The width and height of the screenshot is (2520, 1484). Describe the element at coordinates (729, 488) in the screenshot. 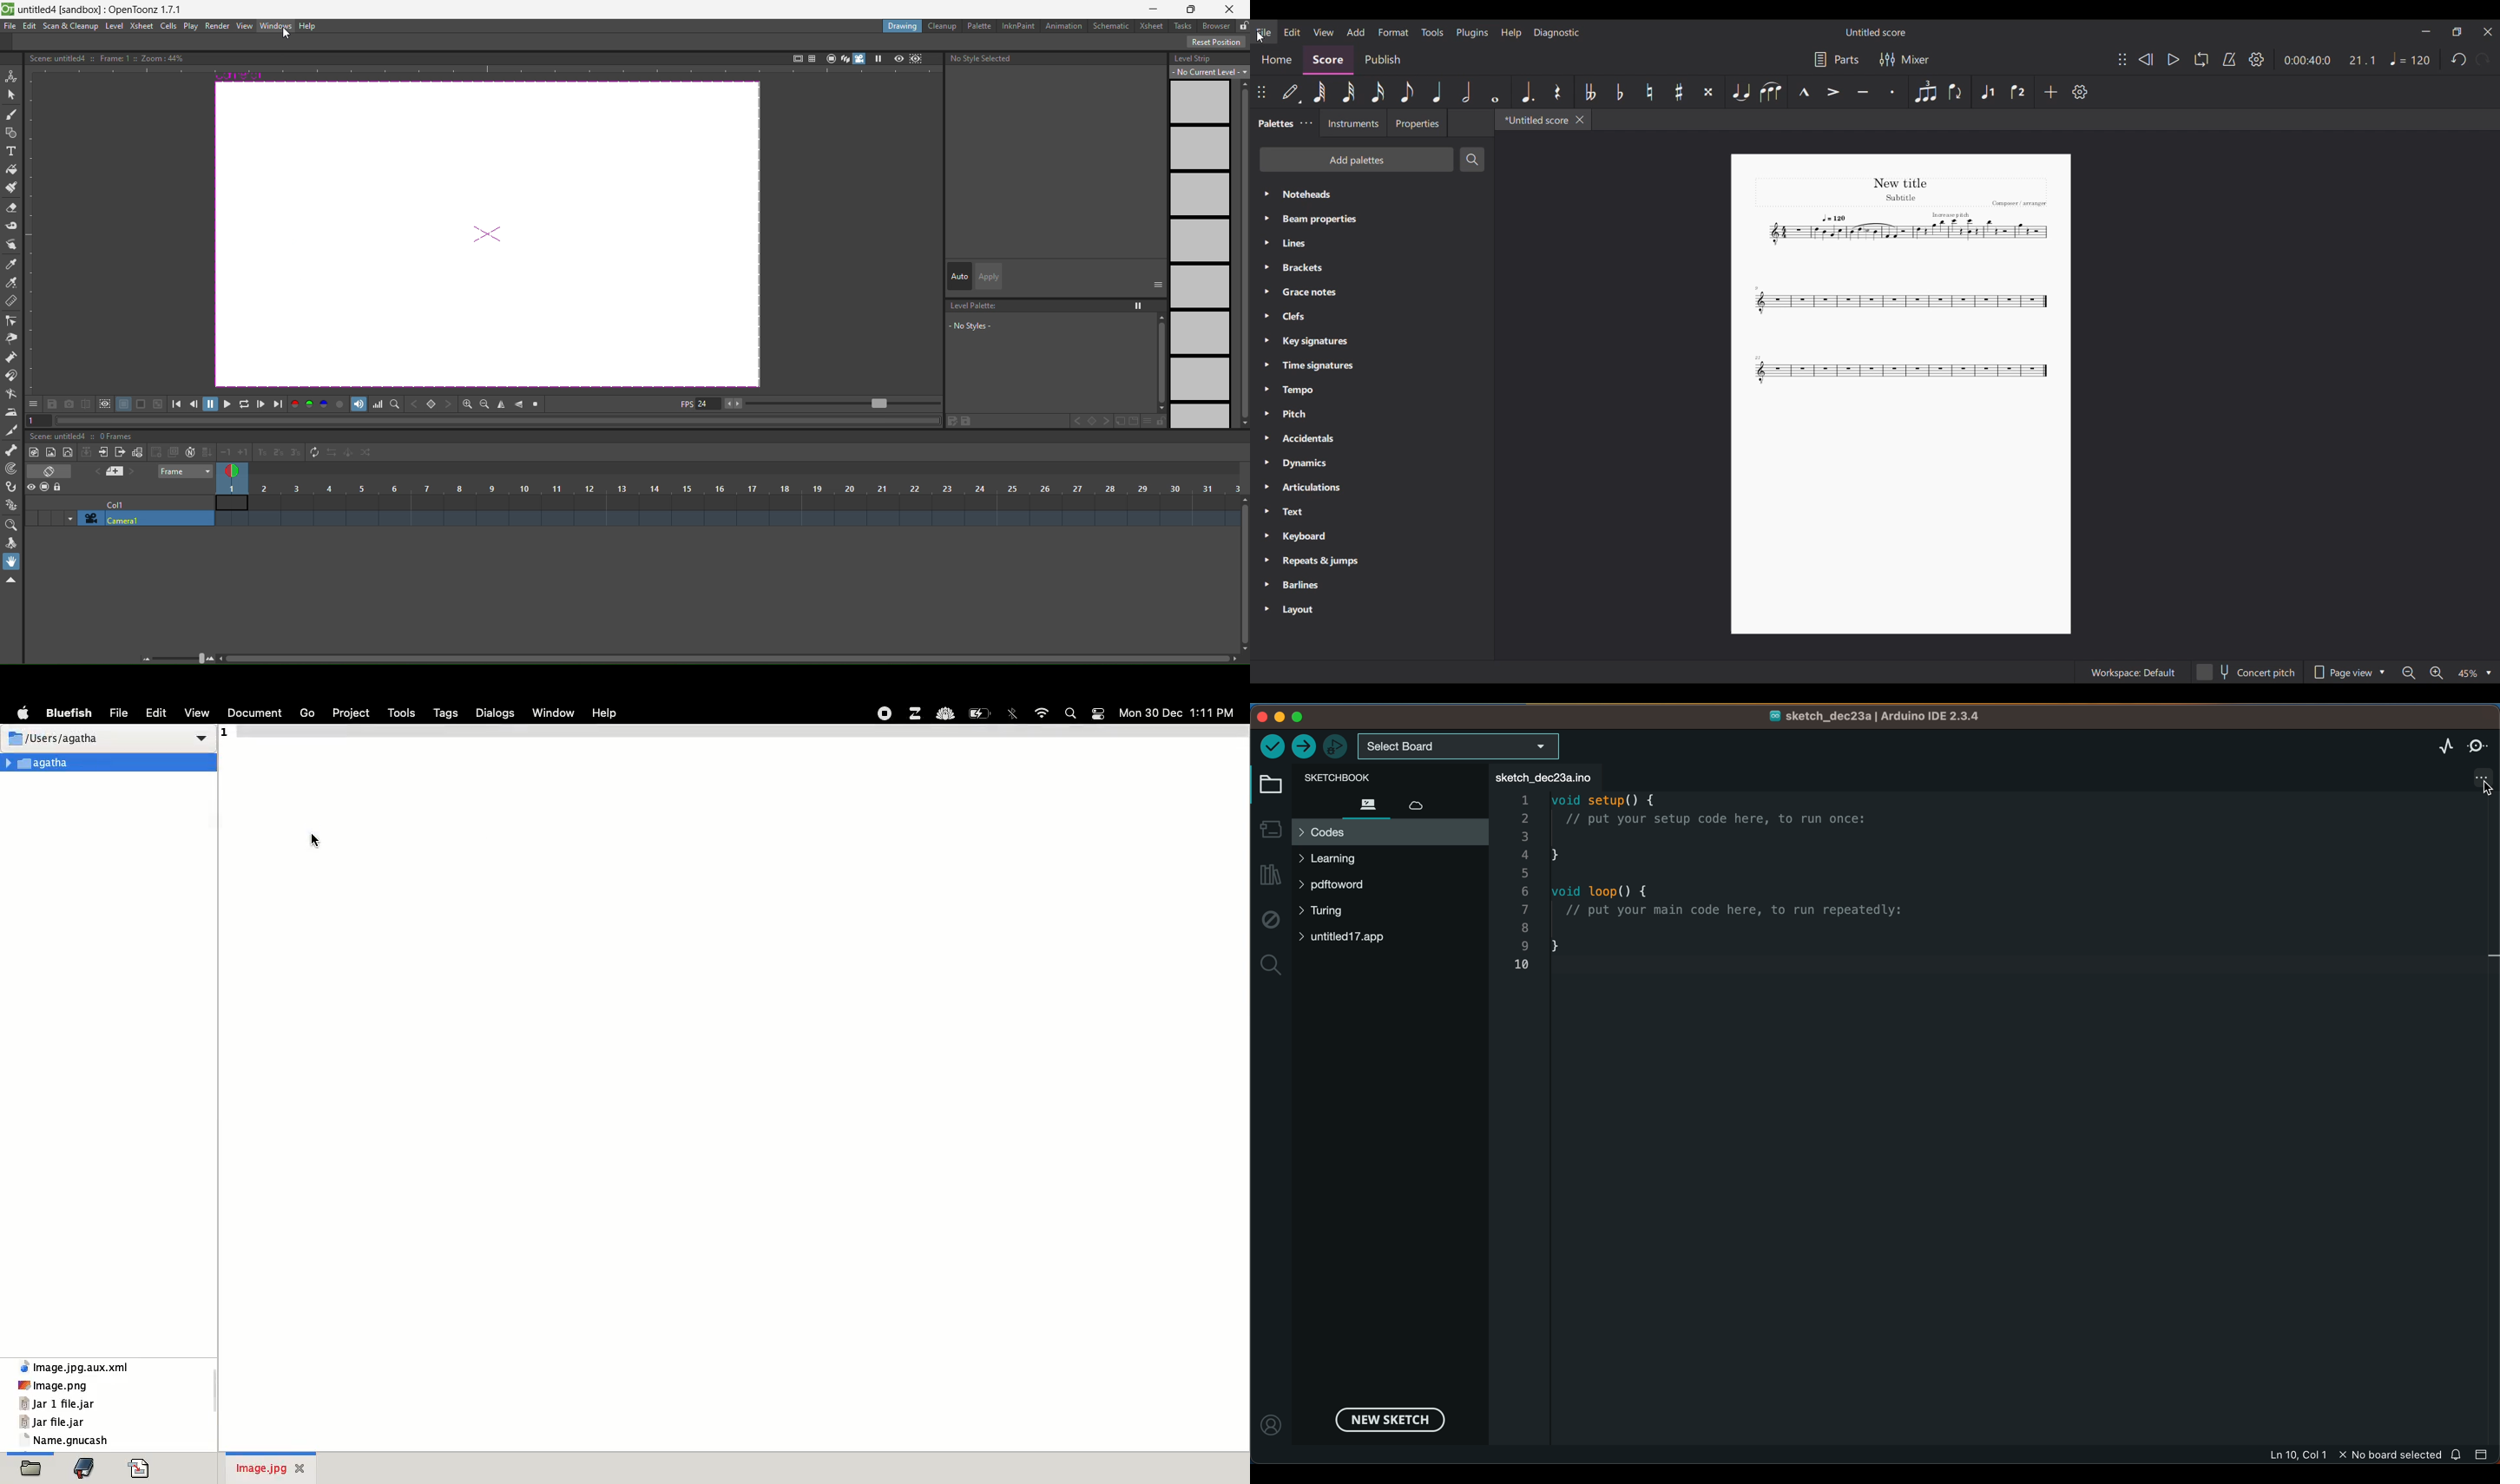

I see `column` at that location.